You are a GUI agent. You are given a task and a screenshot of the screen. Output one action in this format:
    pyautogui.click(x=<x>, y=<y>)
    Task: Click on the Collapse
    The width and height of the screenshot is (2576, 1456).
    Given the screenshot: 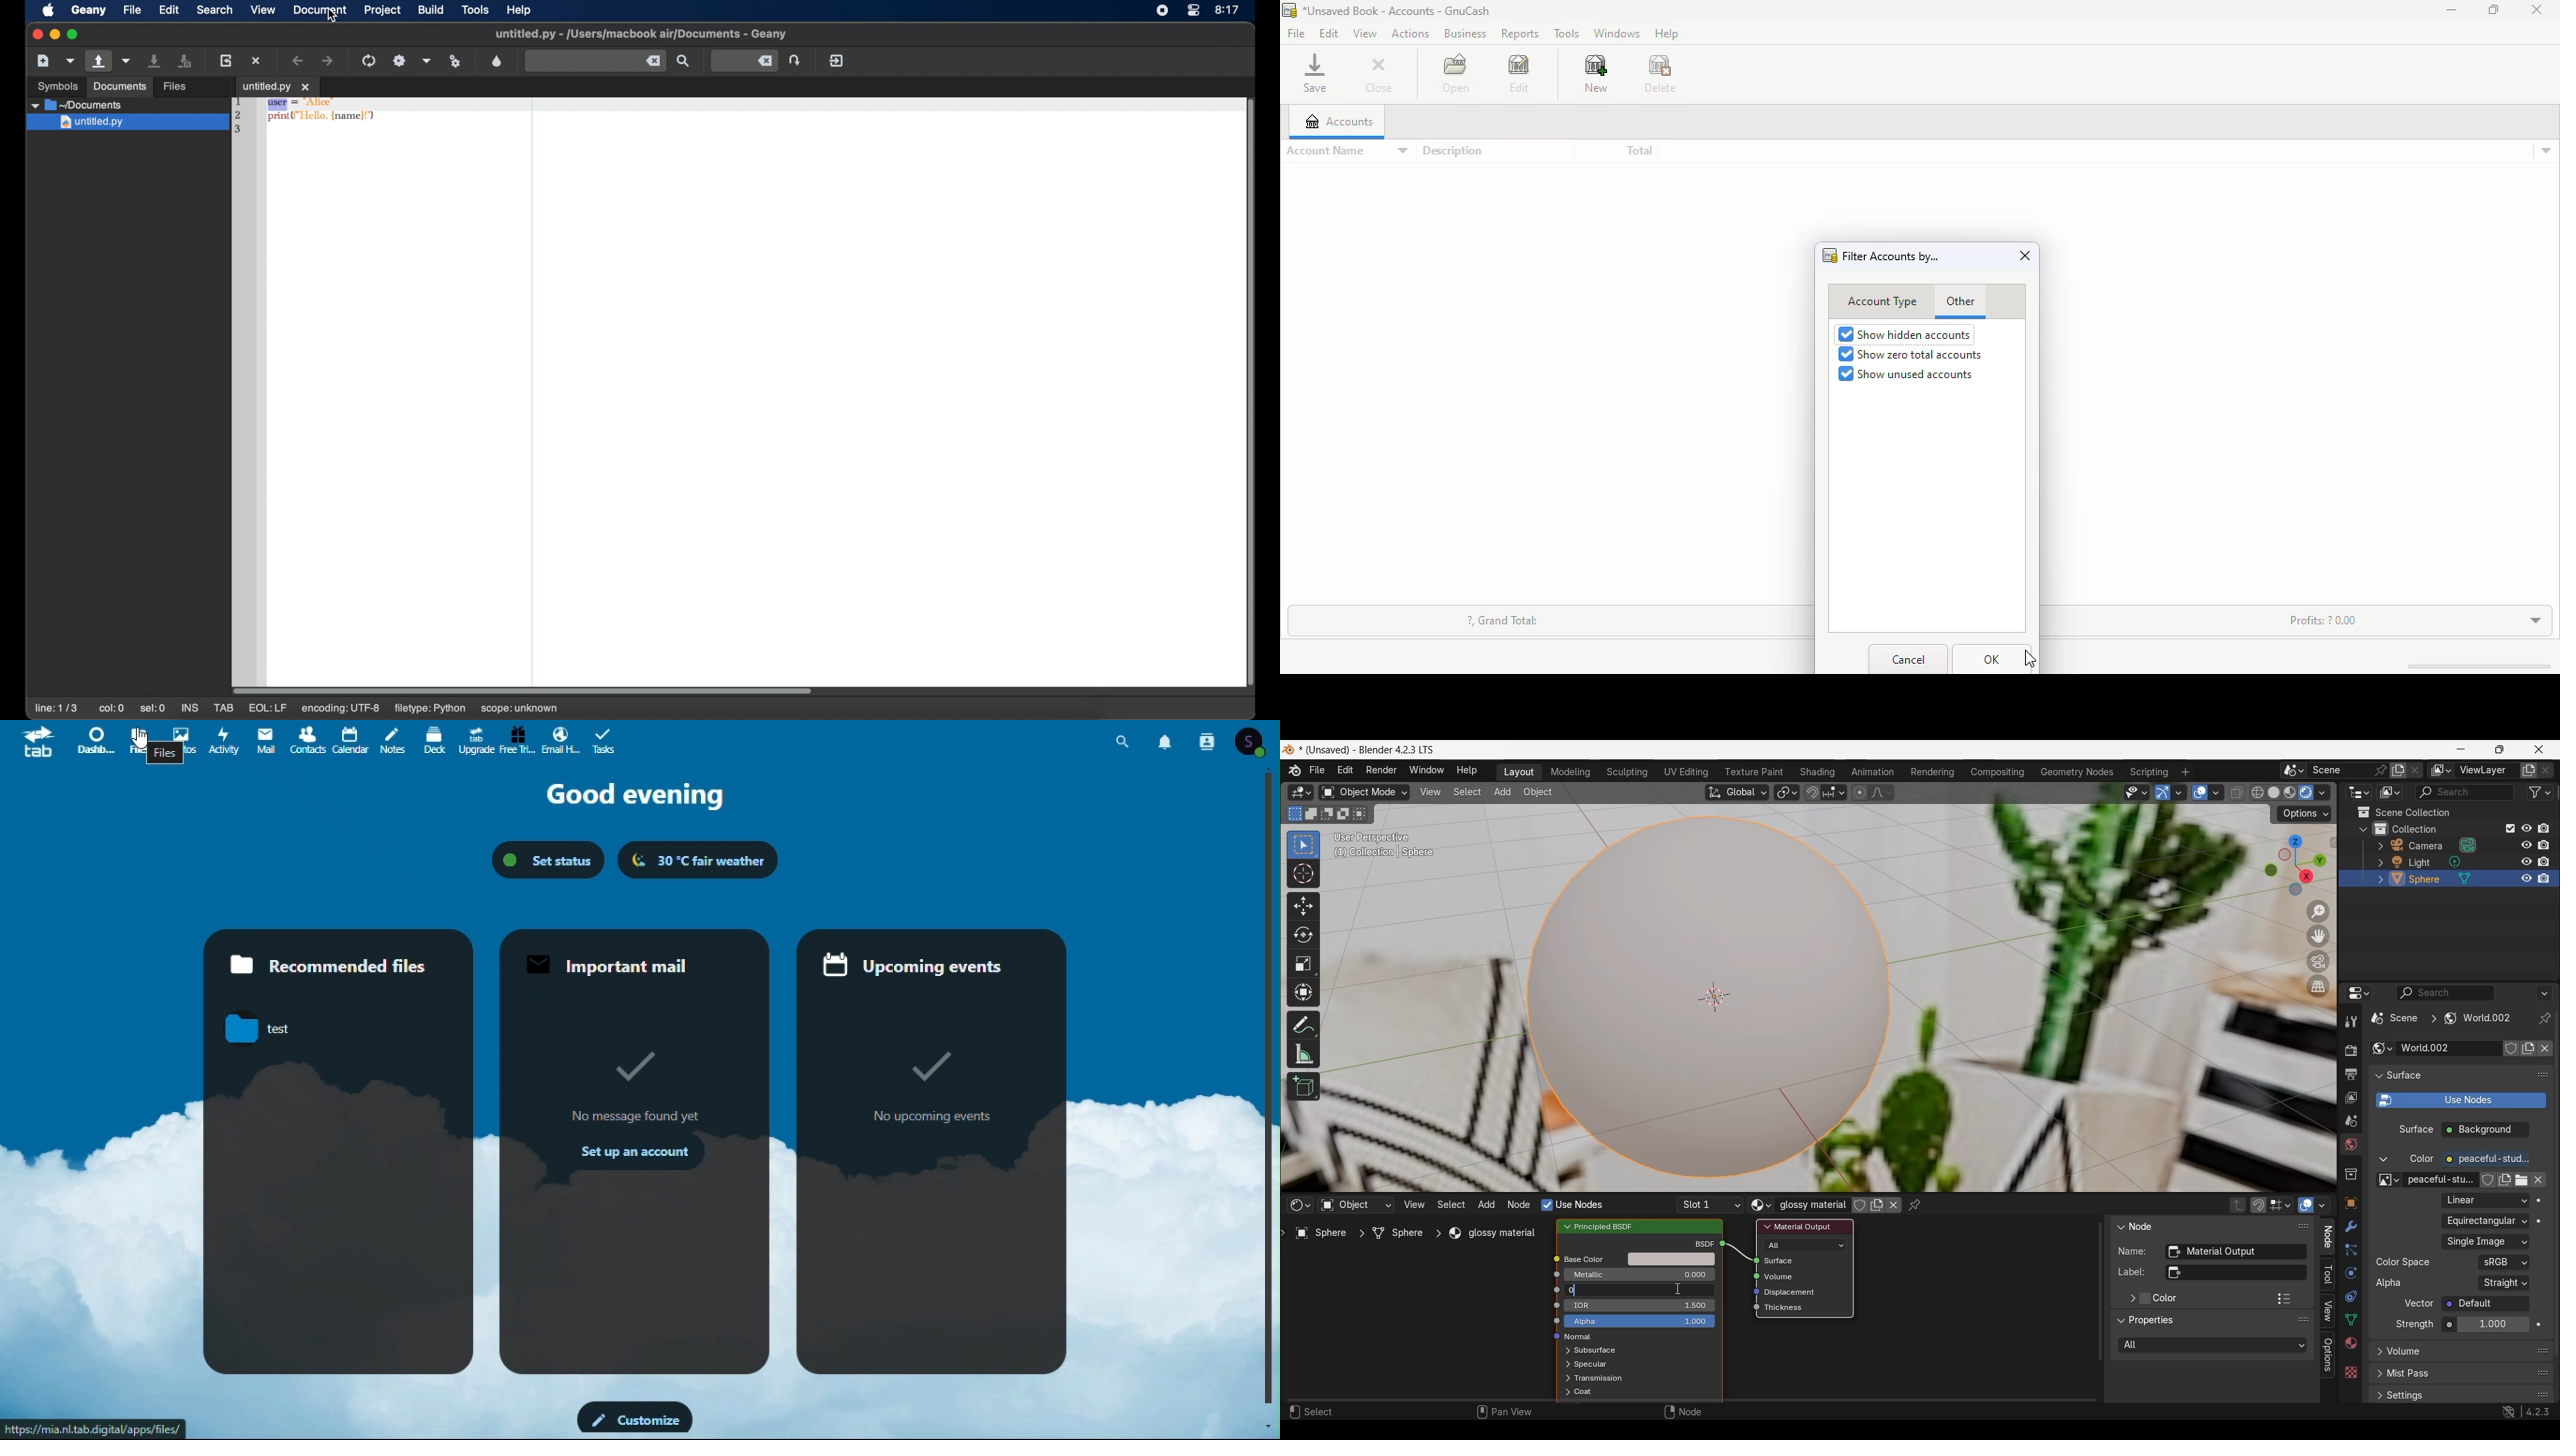 What is the action you would take?
    pyautogui.click(x=2121, y=1321)
    